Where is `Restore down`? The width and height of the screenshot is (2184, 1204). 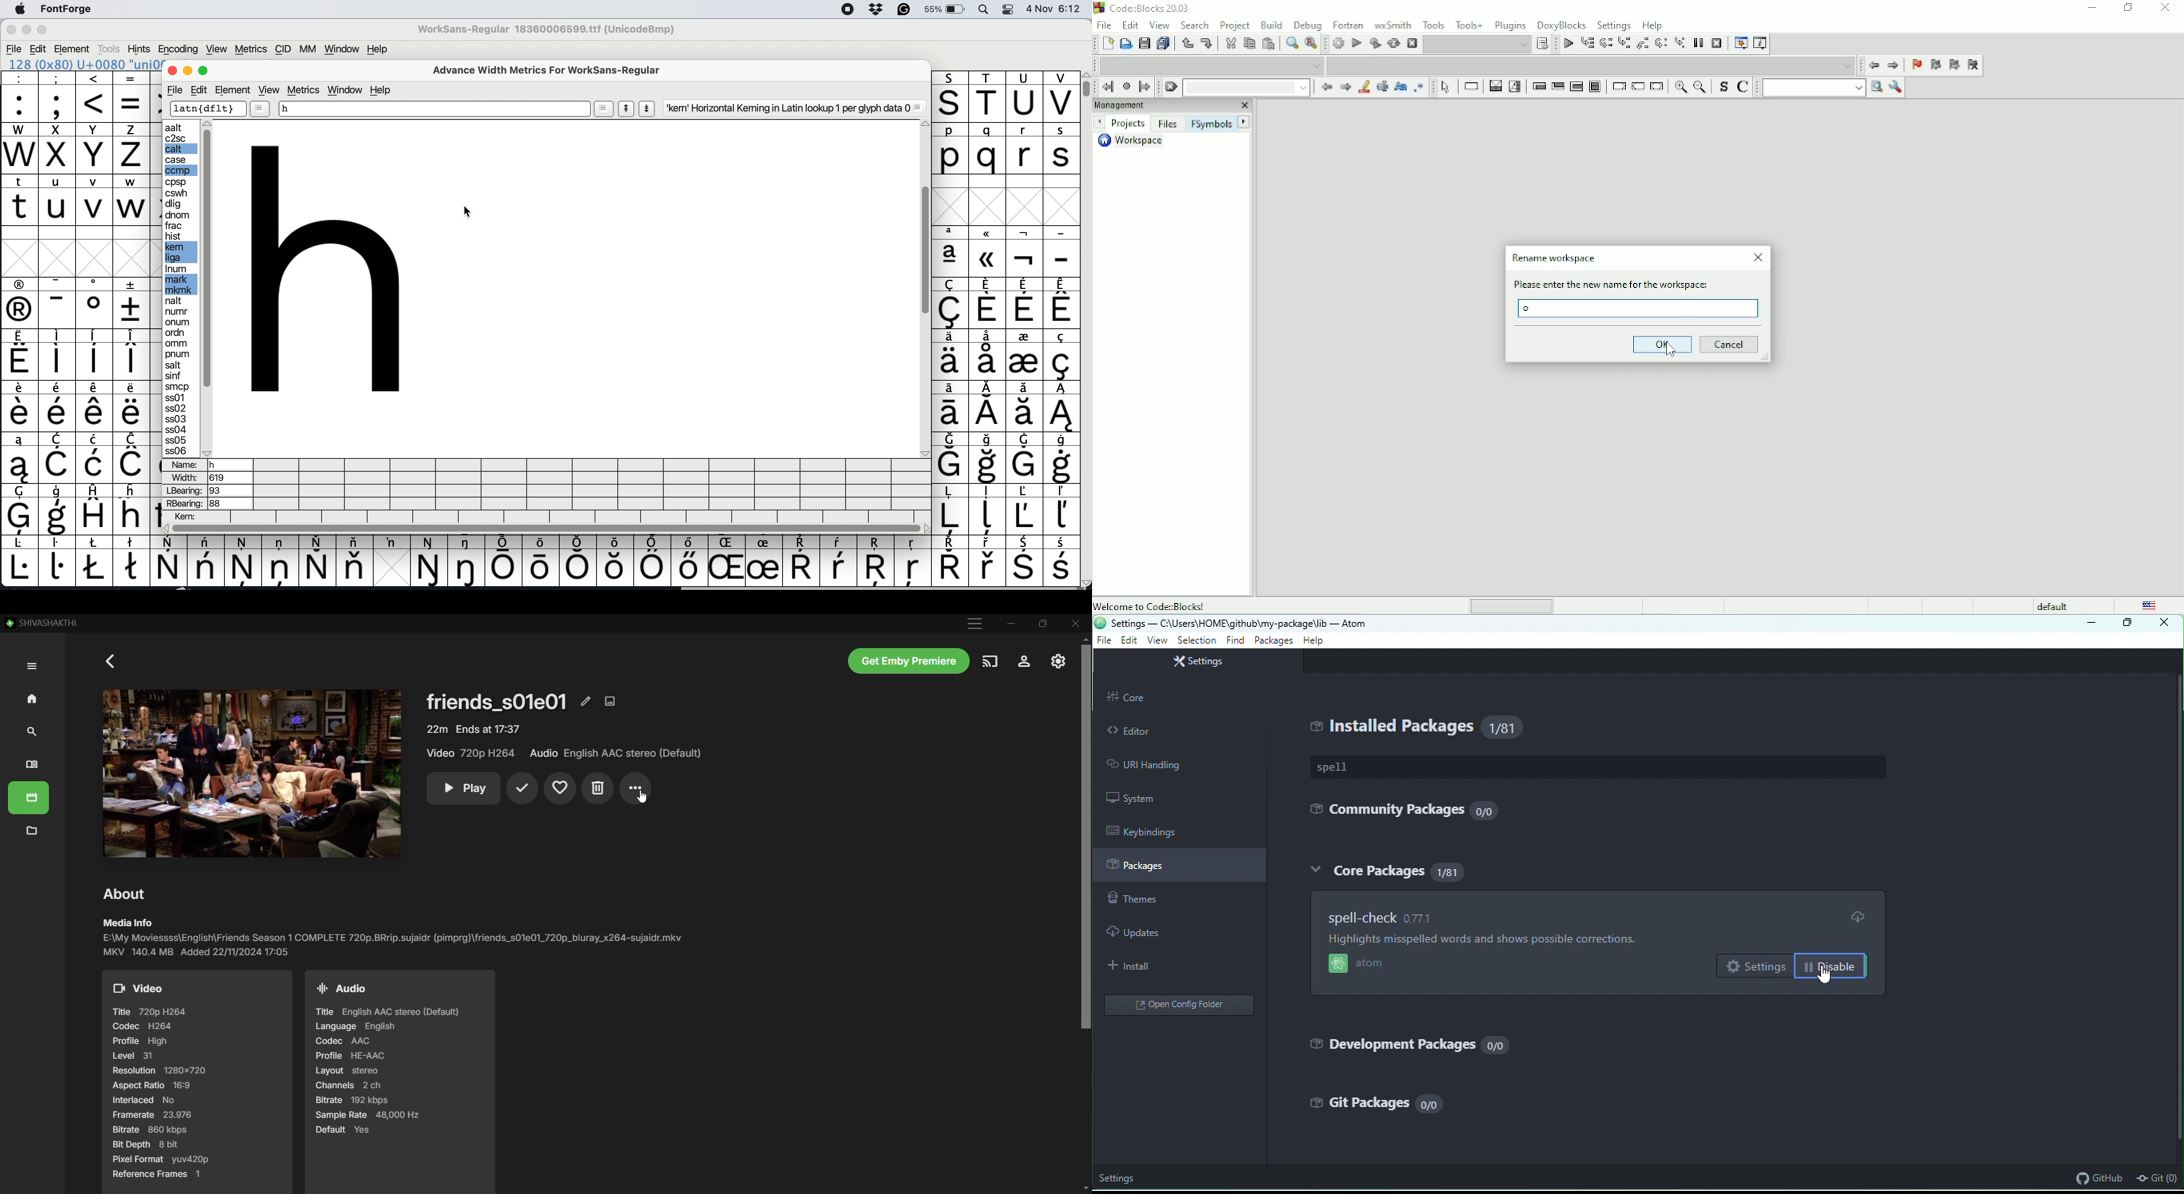 Restore down is located at coordinates (2127, 8).